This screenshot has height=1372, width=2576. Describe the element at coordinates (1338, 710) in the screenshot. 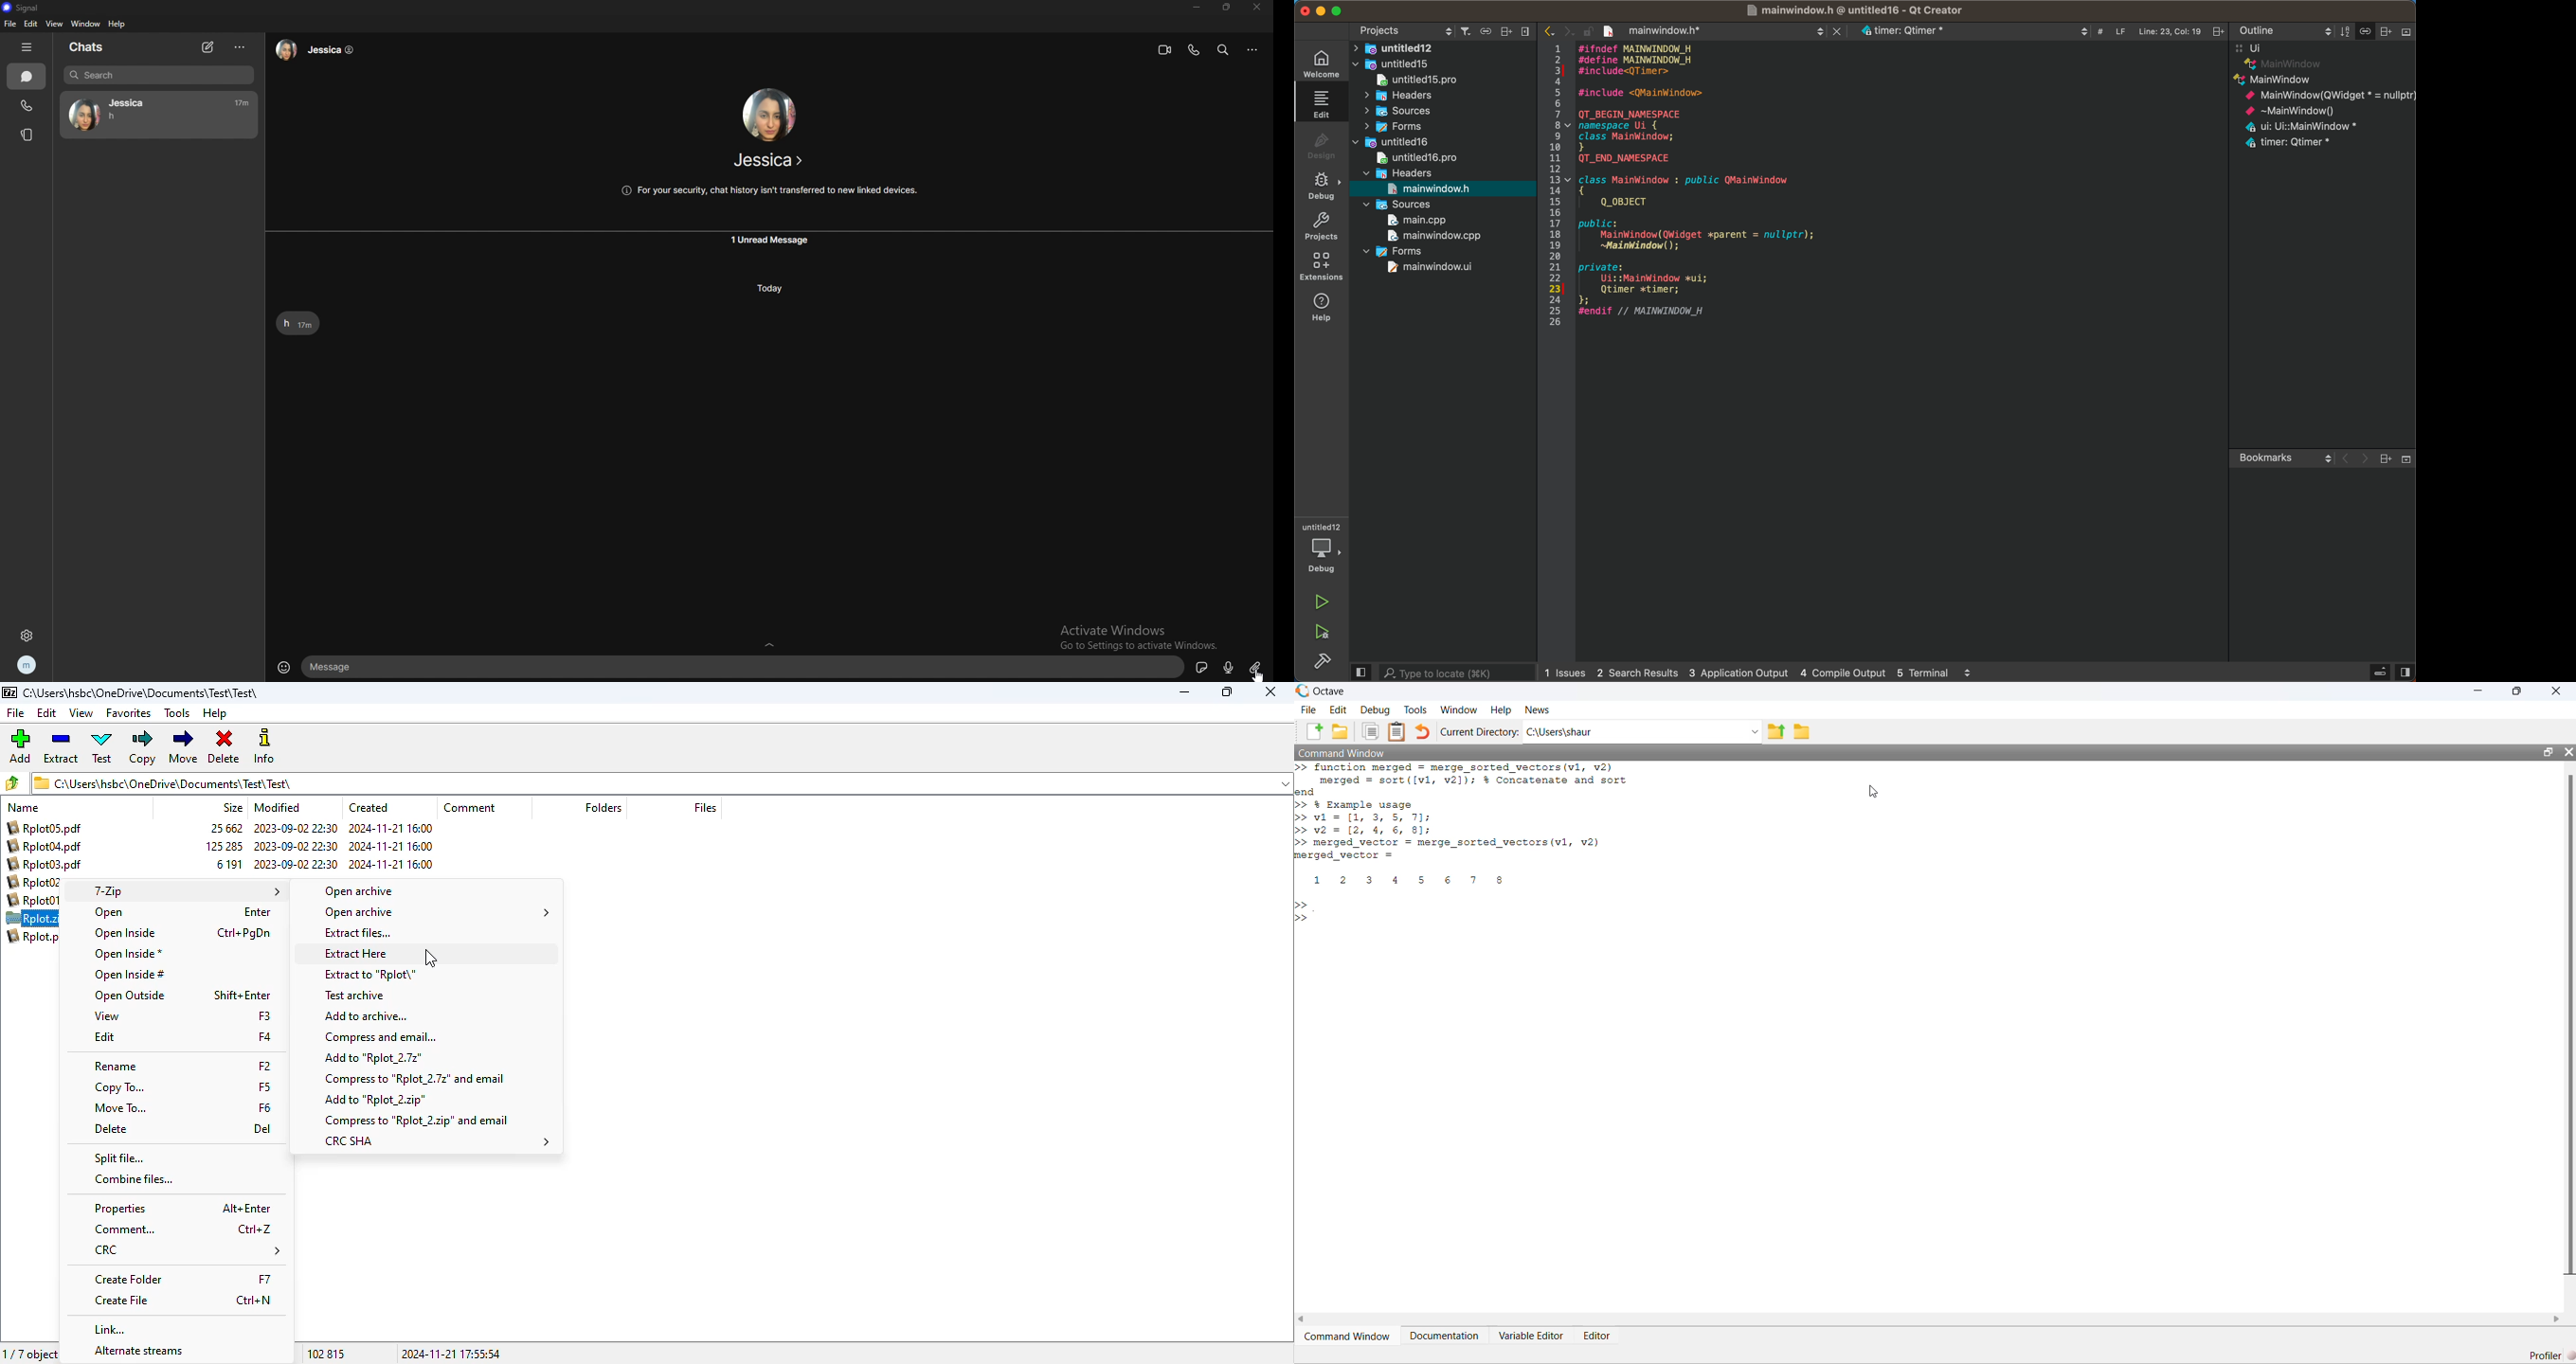

I see `Edit` at that location.